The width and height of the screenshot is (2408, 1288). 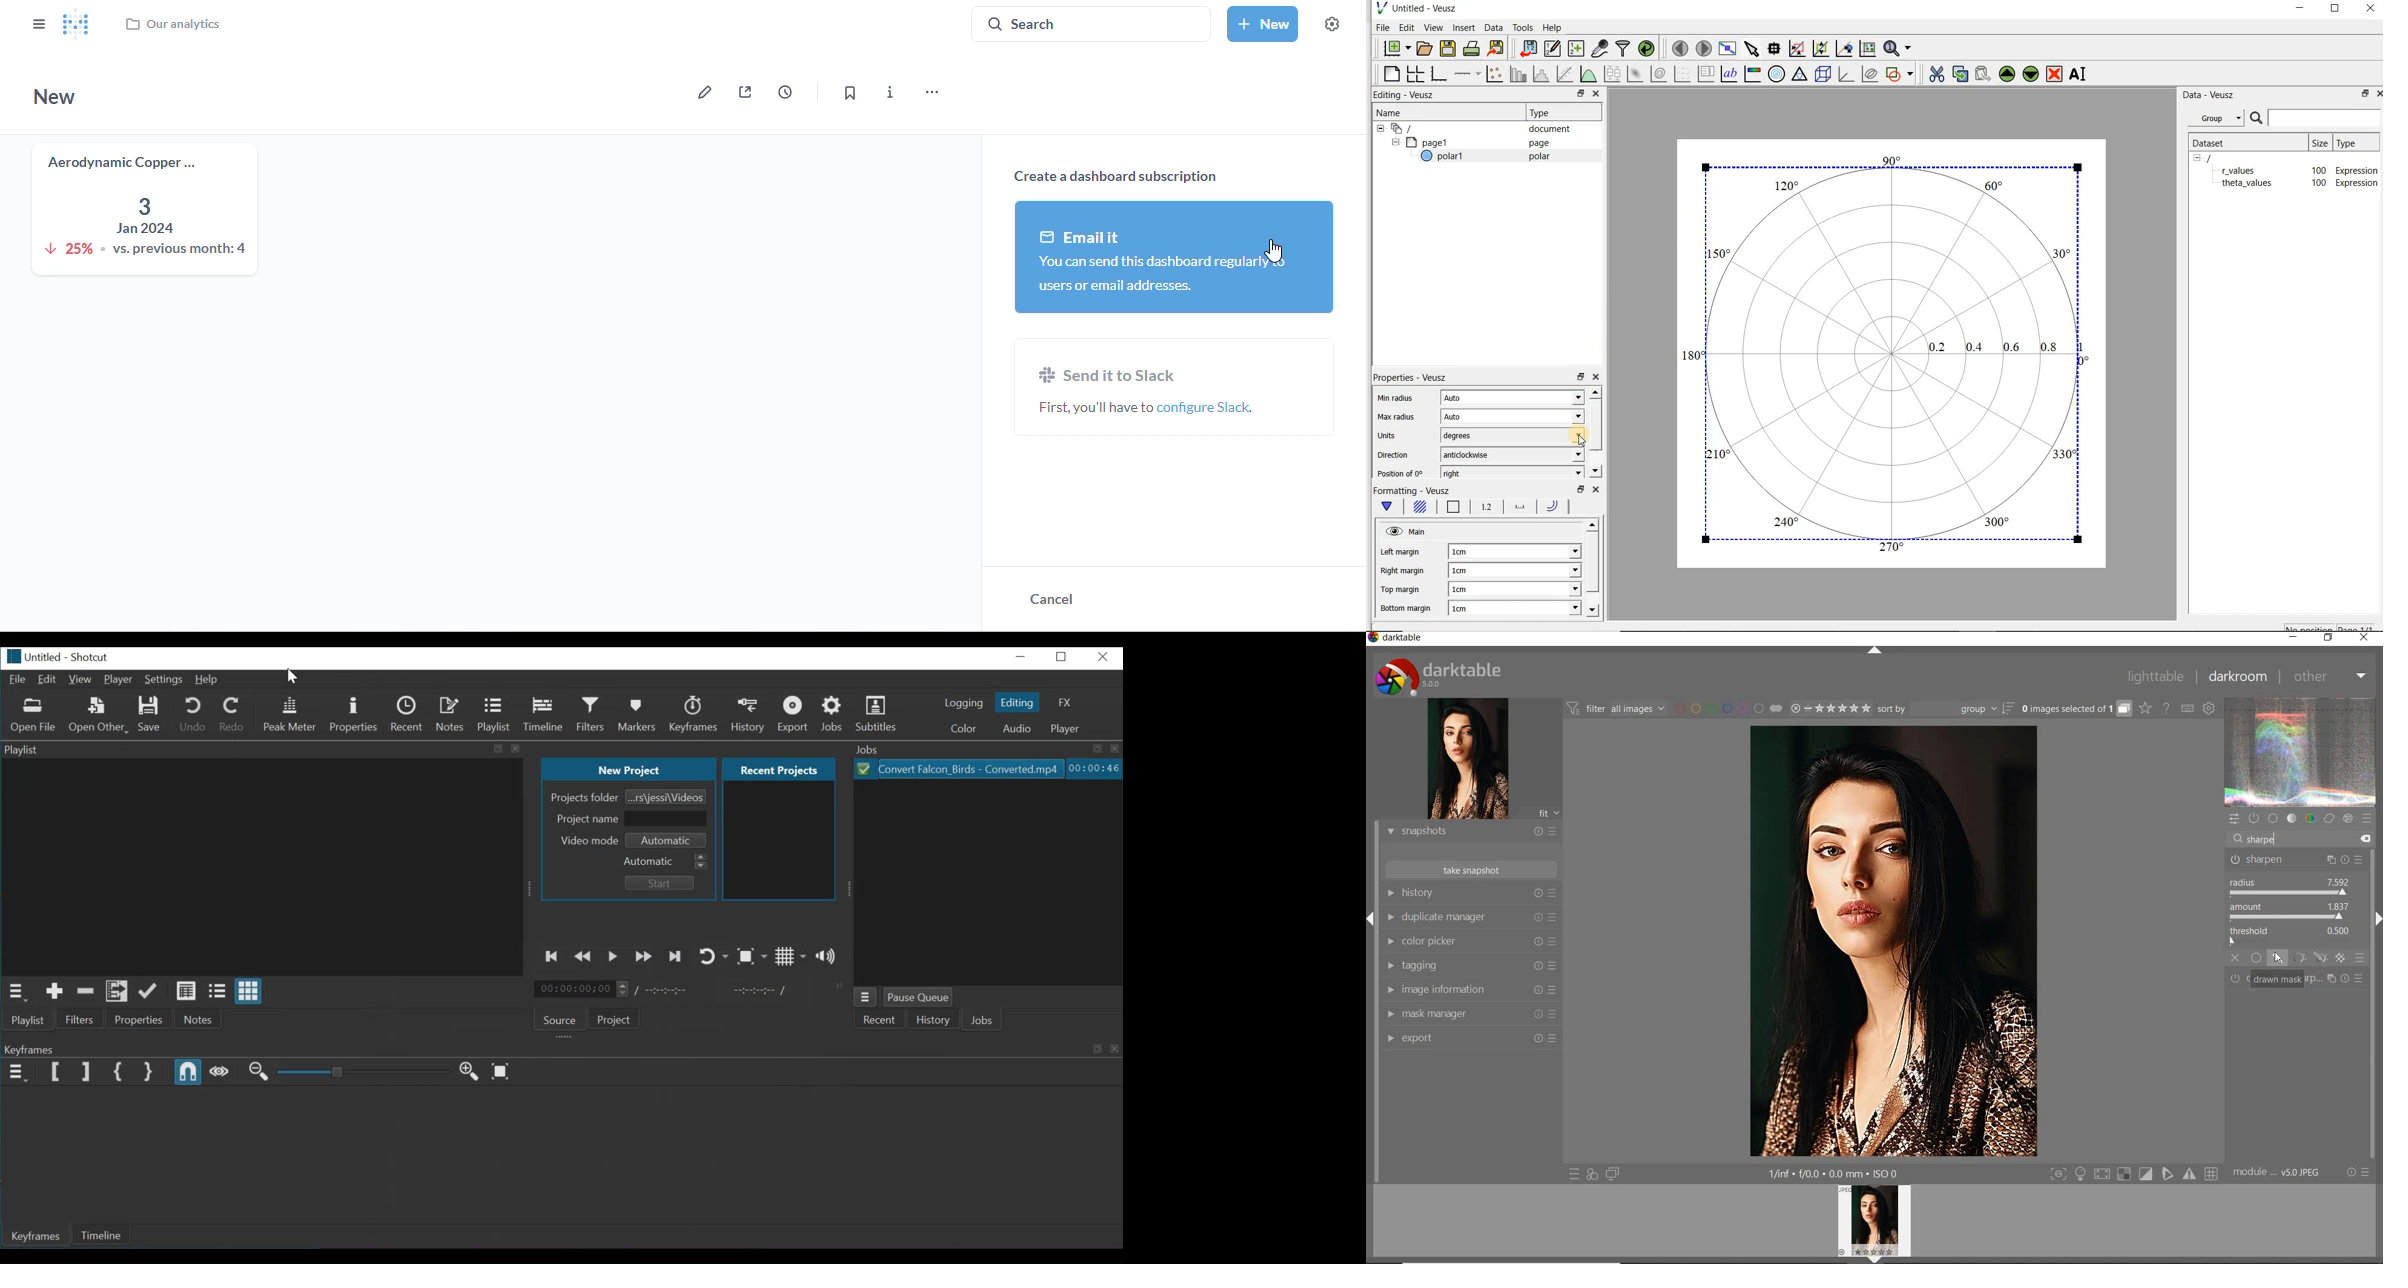 What do you see at coordinates (1393, 112) in the screenshot?
I see `Name` at bounding box center [1393, 112].